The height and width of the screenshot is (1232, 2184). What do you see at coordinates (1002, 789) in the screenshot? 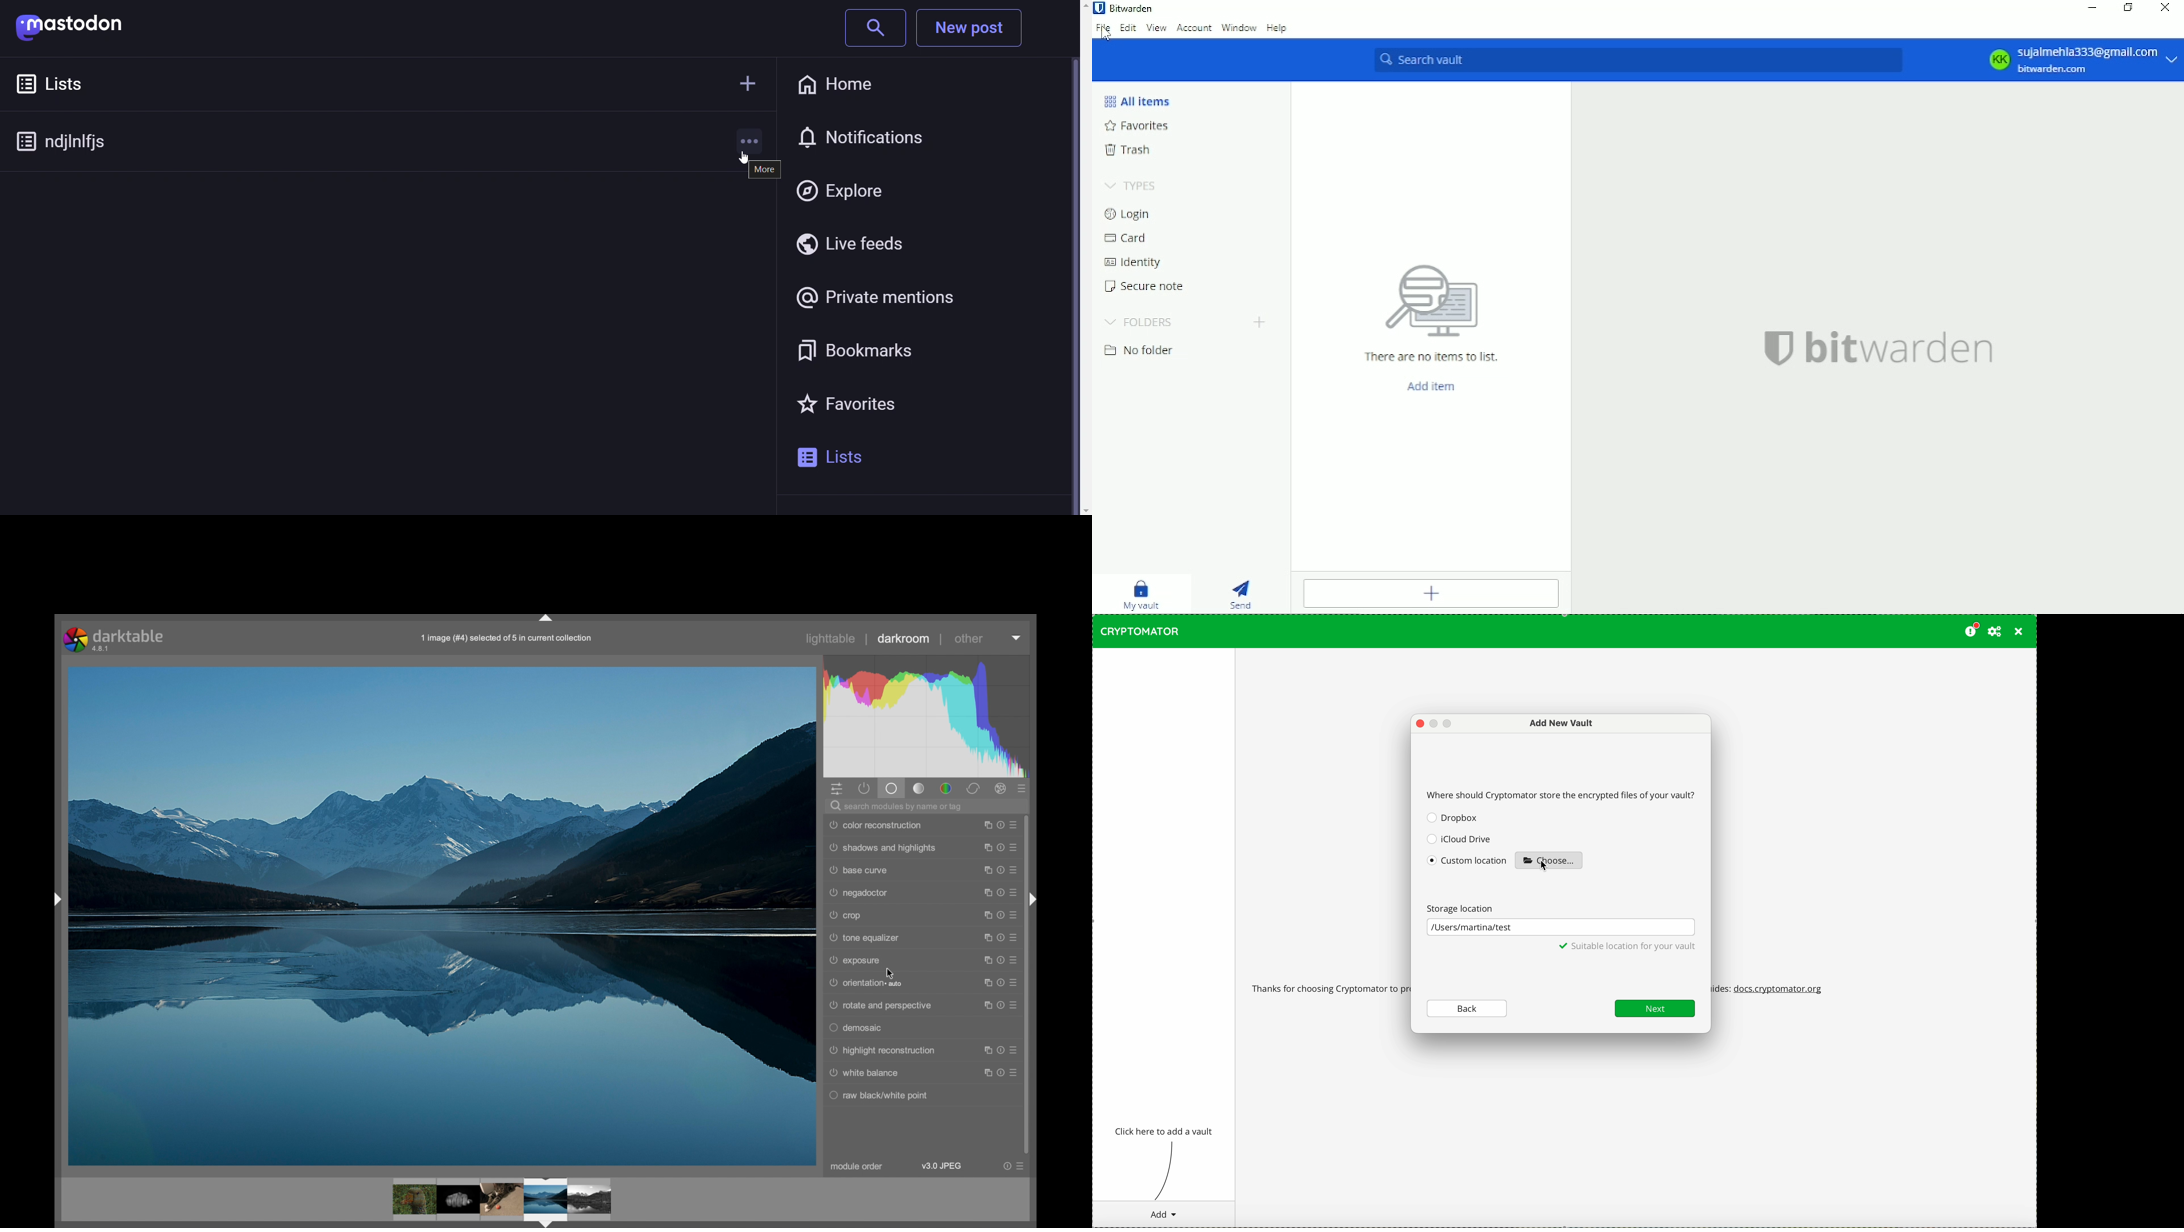
I see `effect` at bounding box center [1002, 789].